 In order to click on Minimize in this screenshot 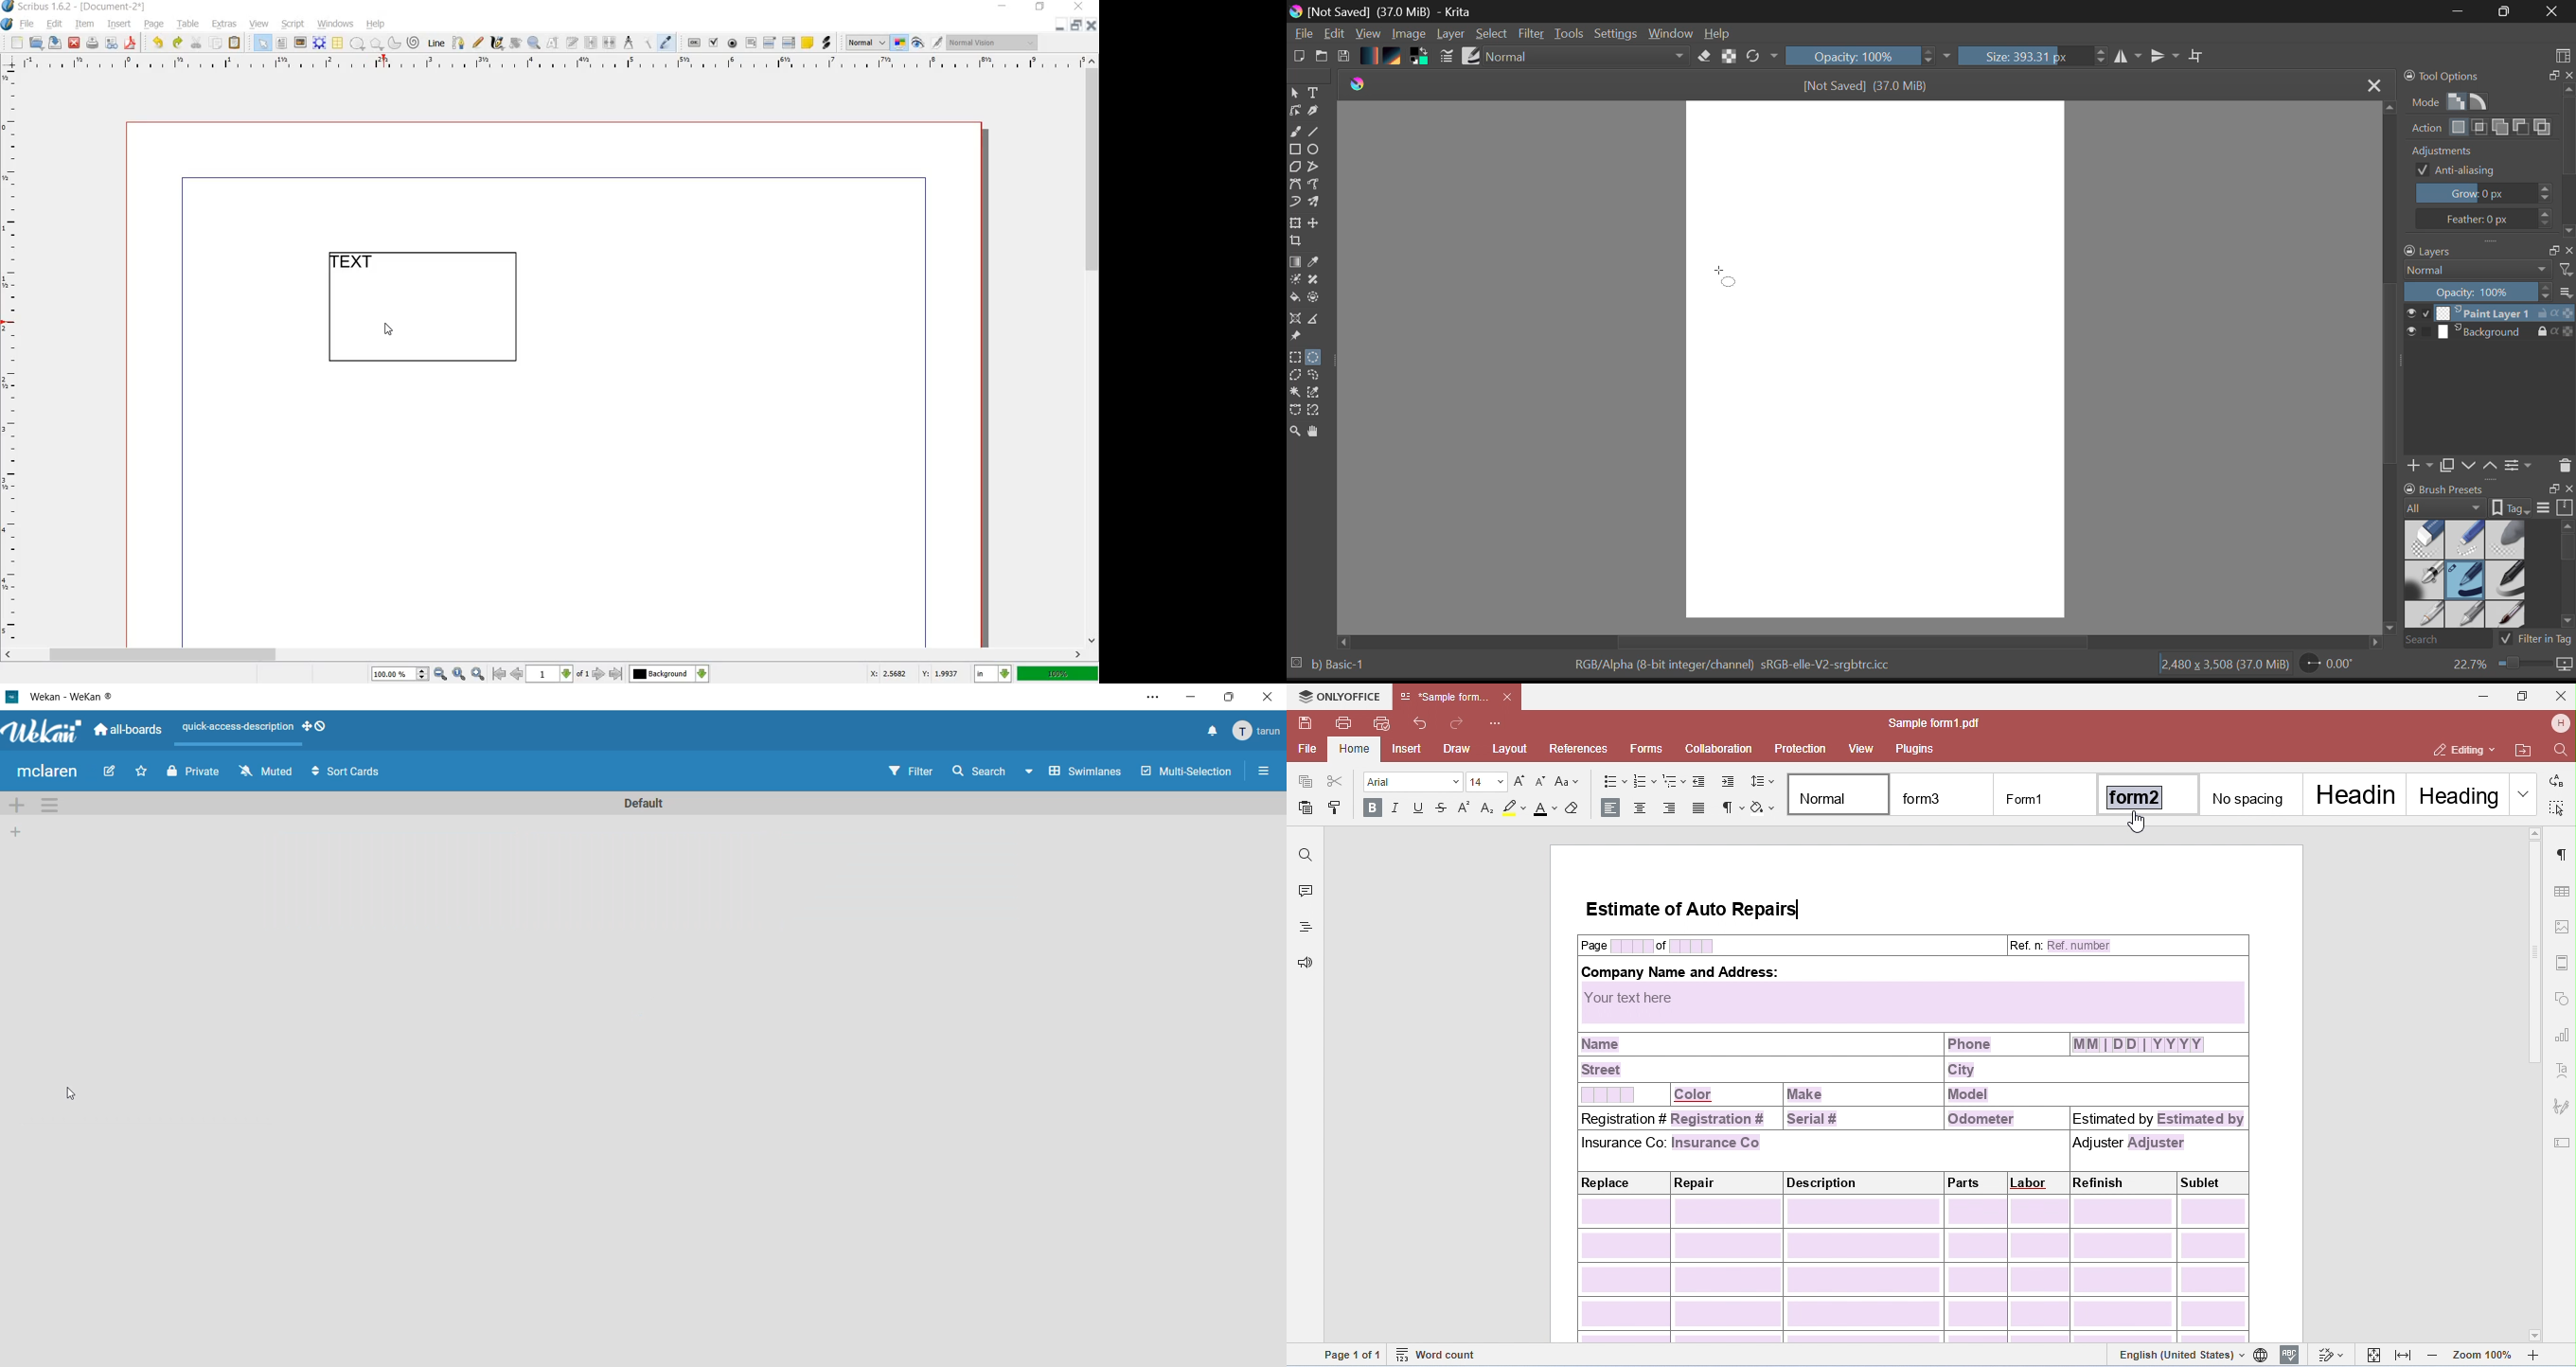, I will do `click(2500, 11)`.